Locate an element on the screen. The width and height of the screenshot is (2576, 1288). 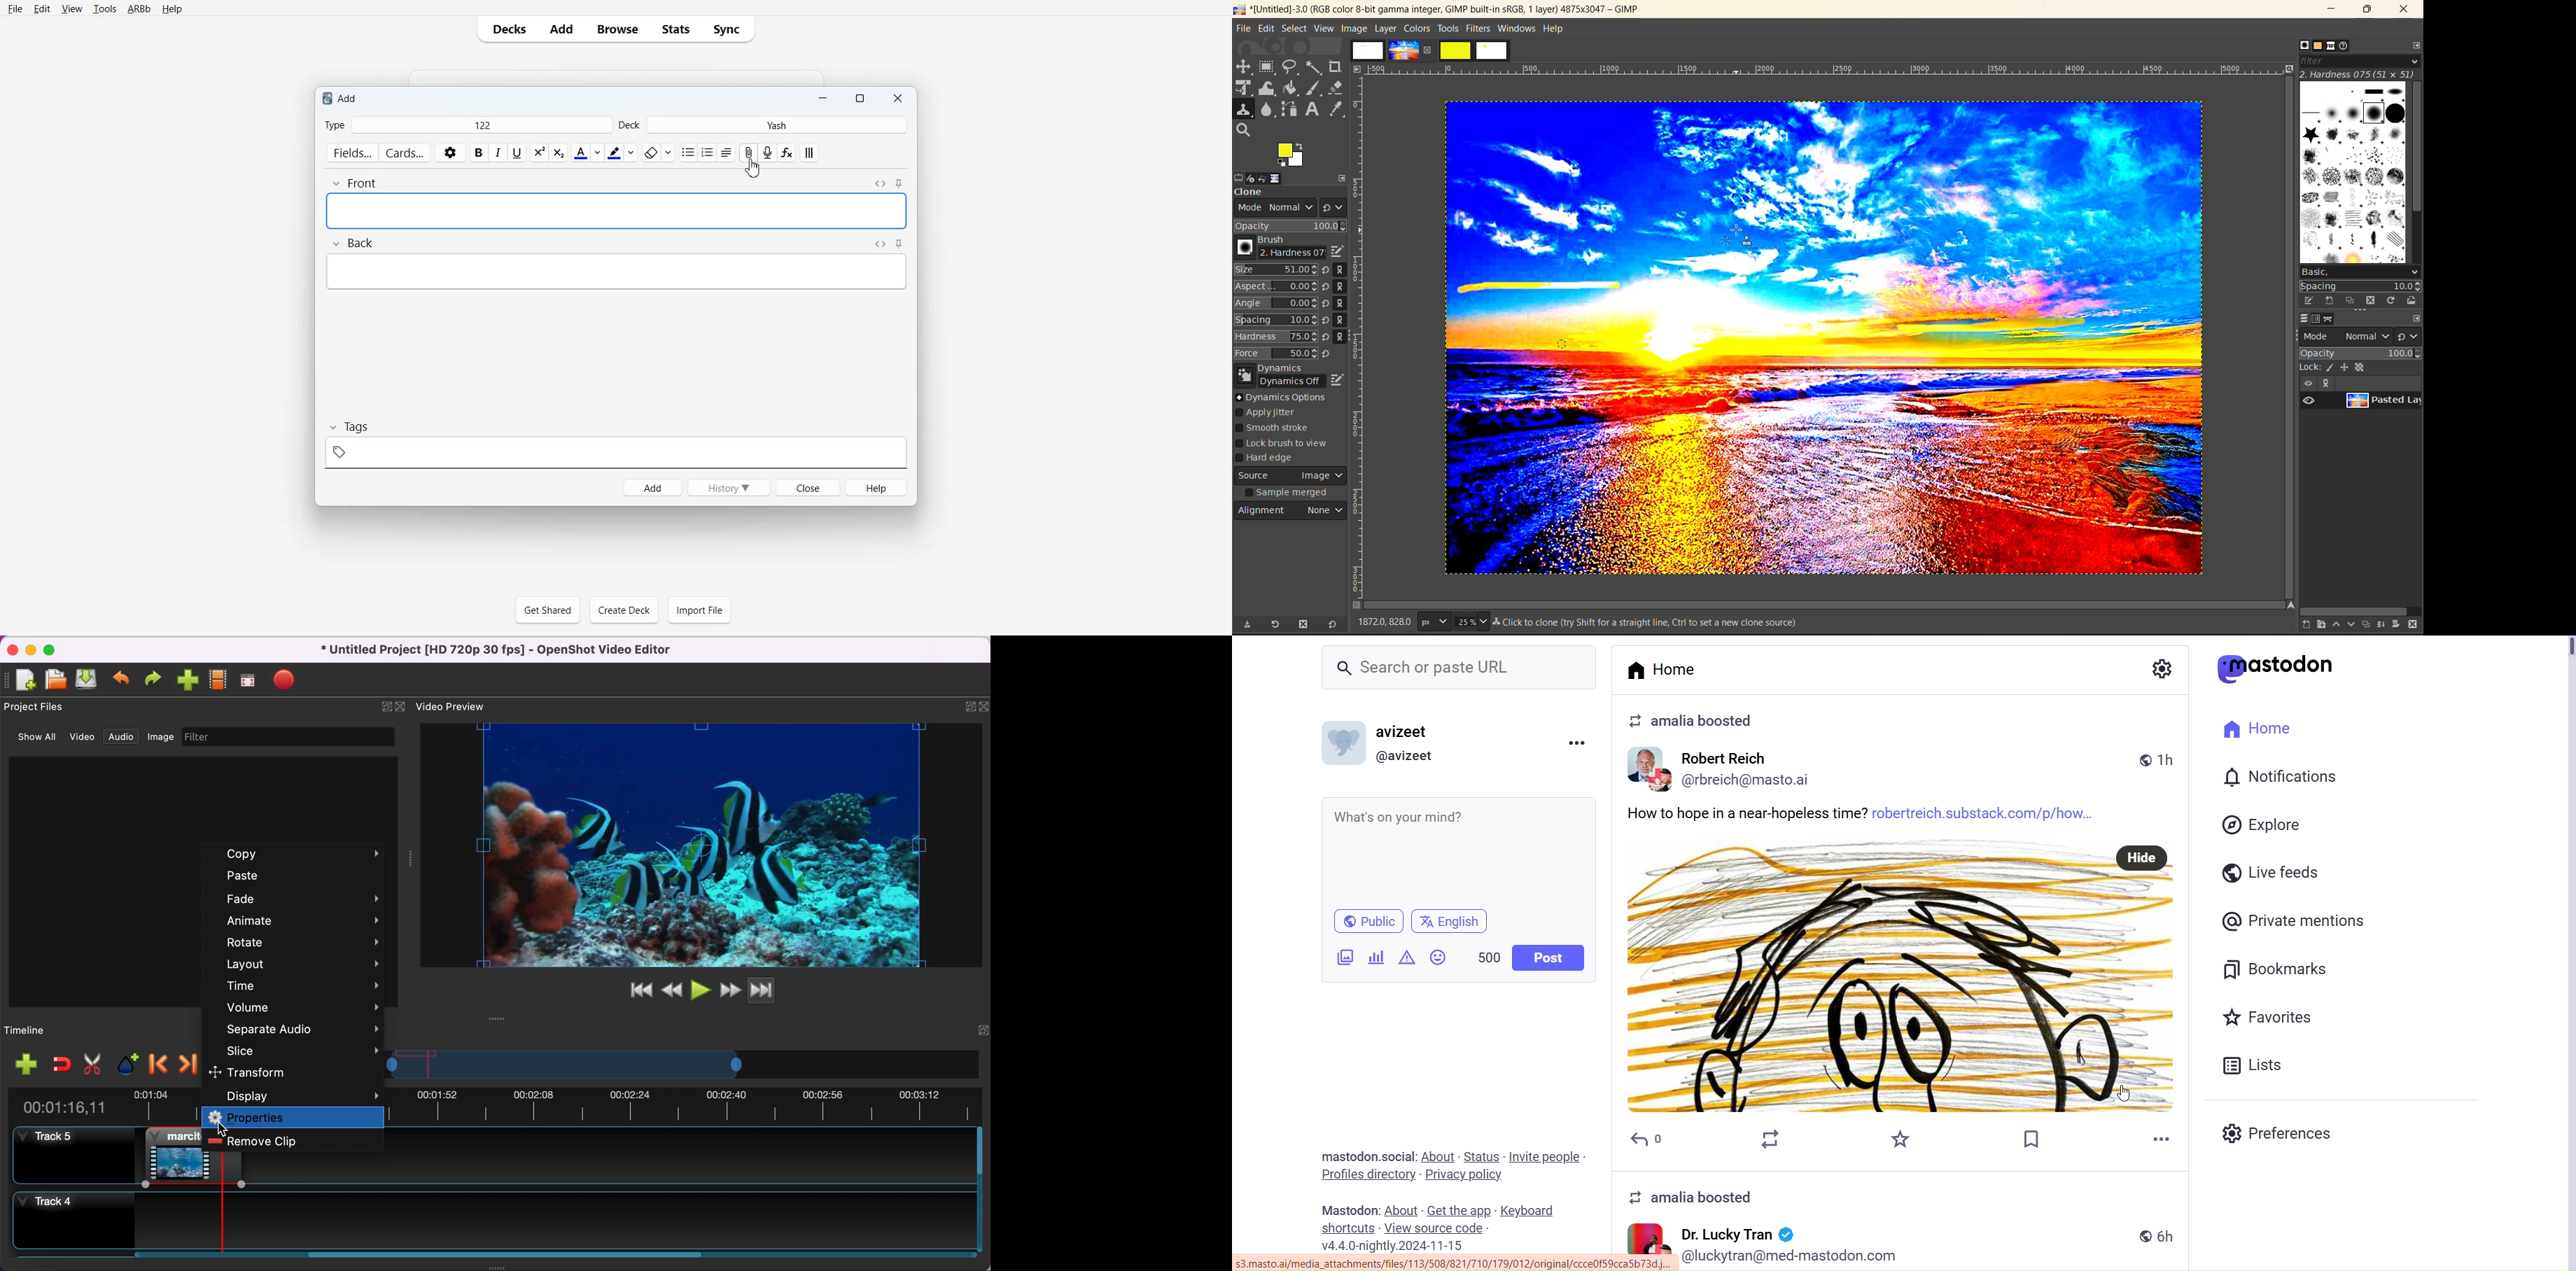
Text Color is located at coordinates (587, 153).